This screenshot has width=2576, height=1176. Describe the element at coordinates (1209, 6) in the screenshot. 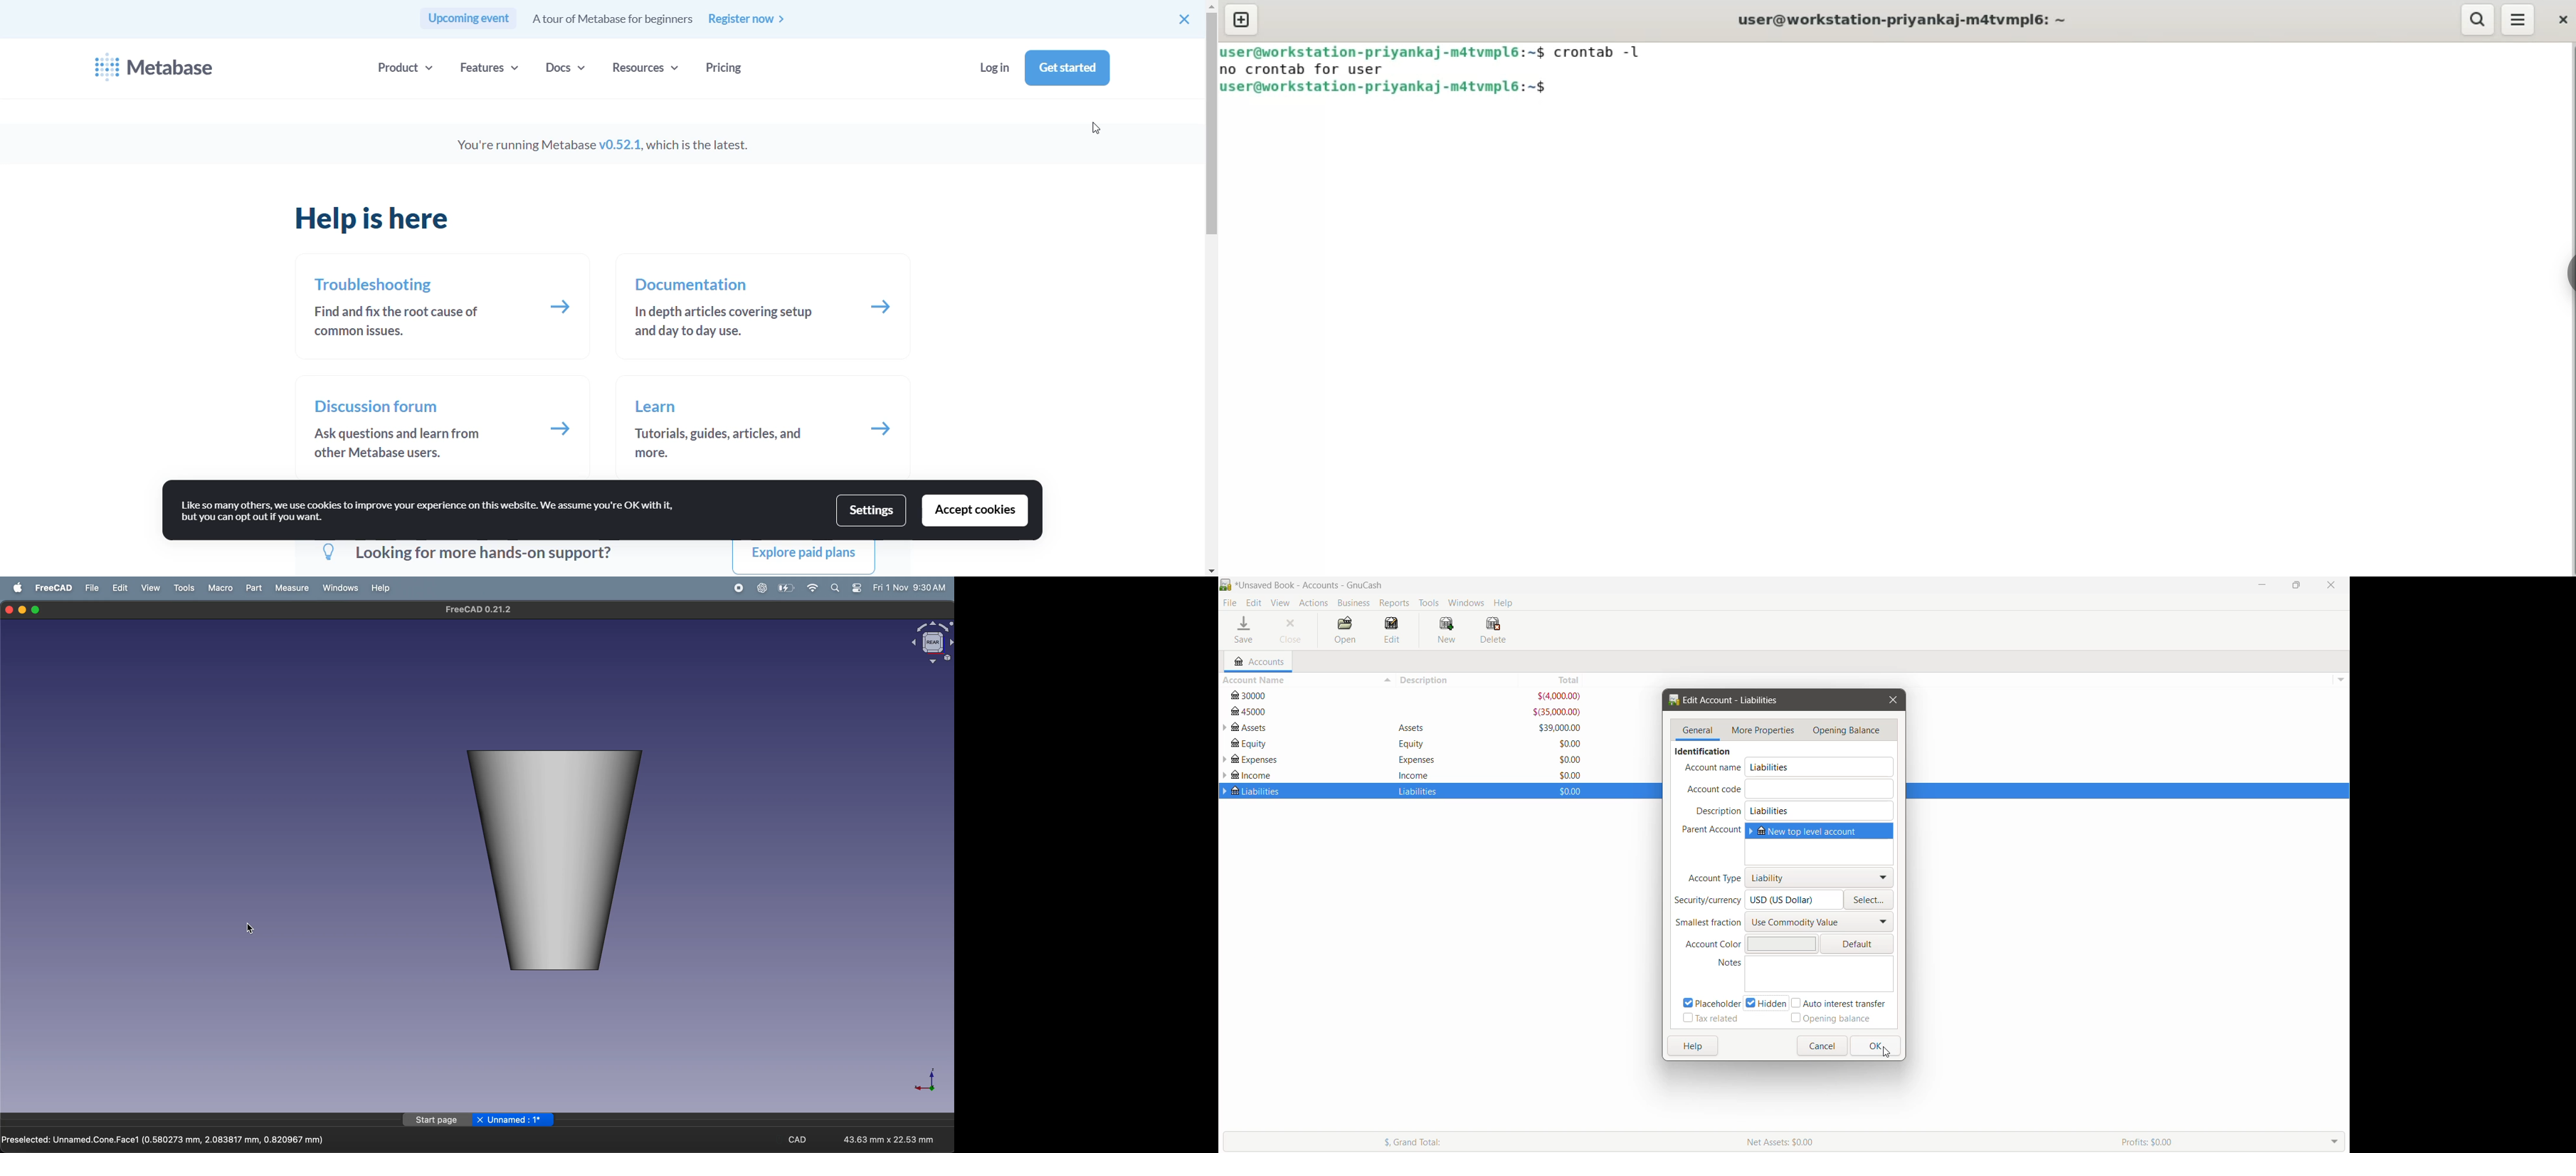

I see `move up button` at that location.